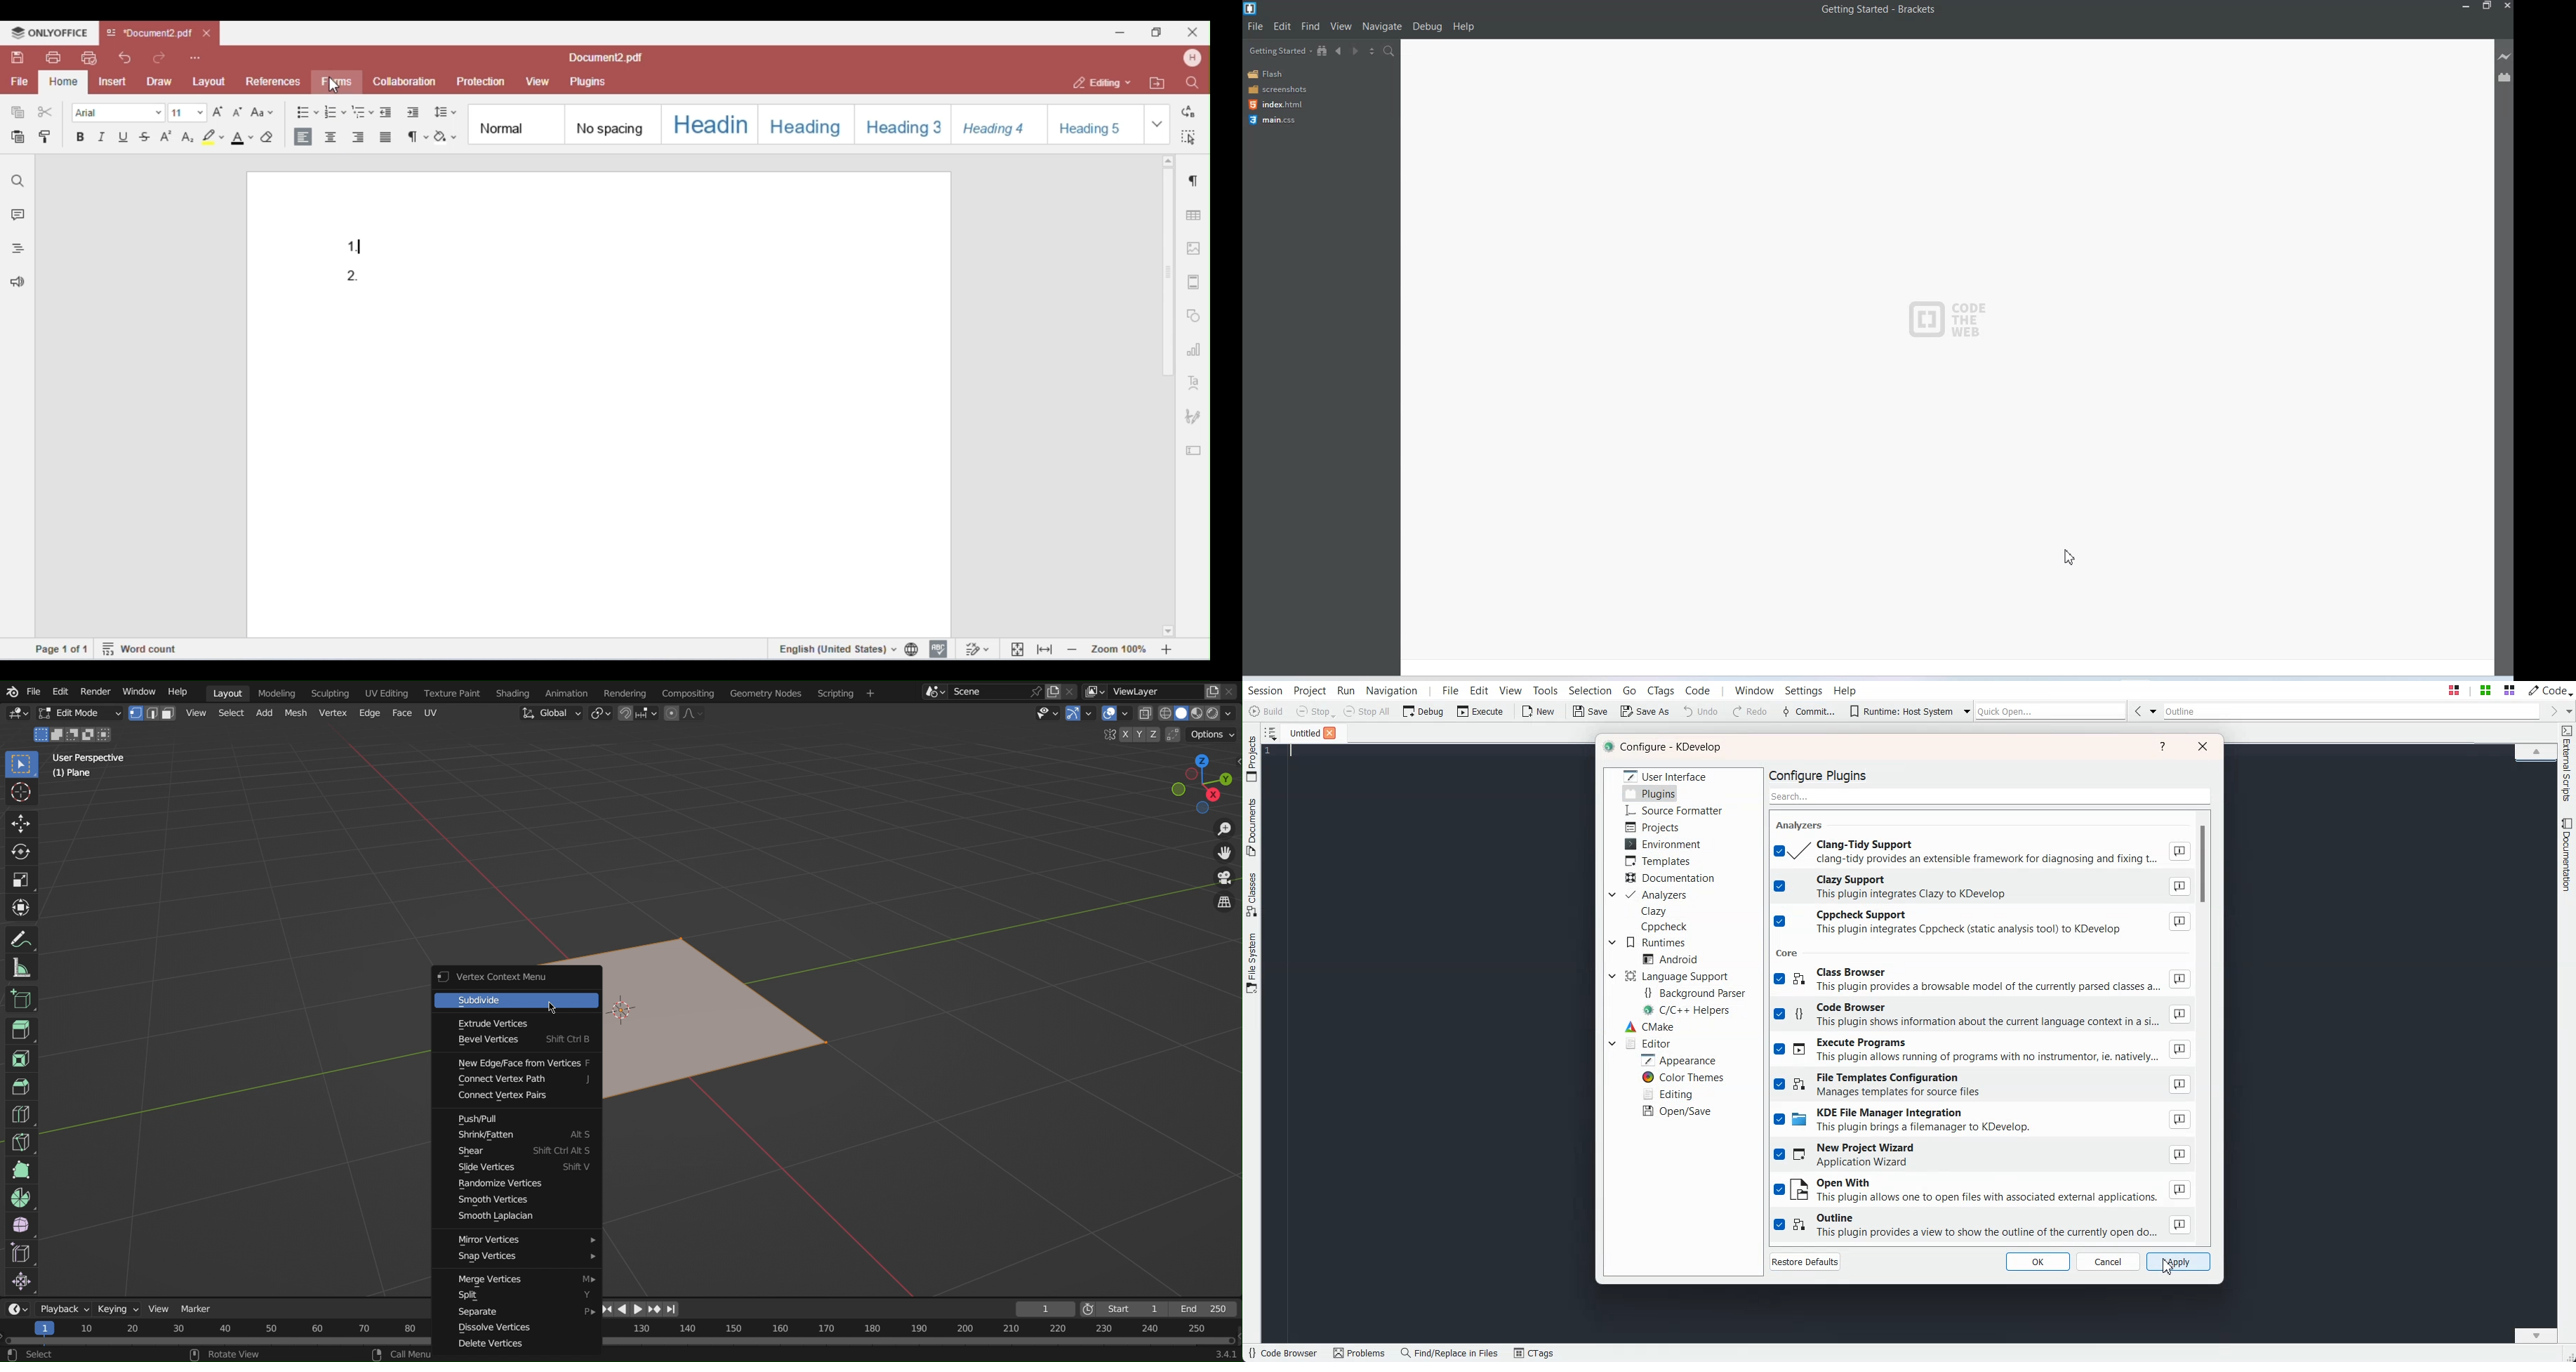 Image resolution: width=2576 pixels, height=1372 pixels. I want to click on Find in files, so click(1389, 52).